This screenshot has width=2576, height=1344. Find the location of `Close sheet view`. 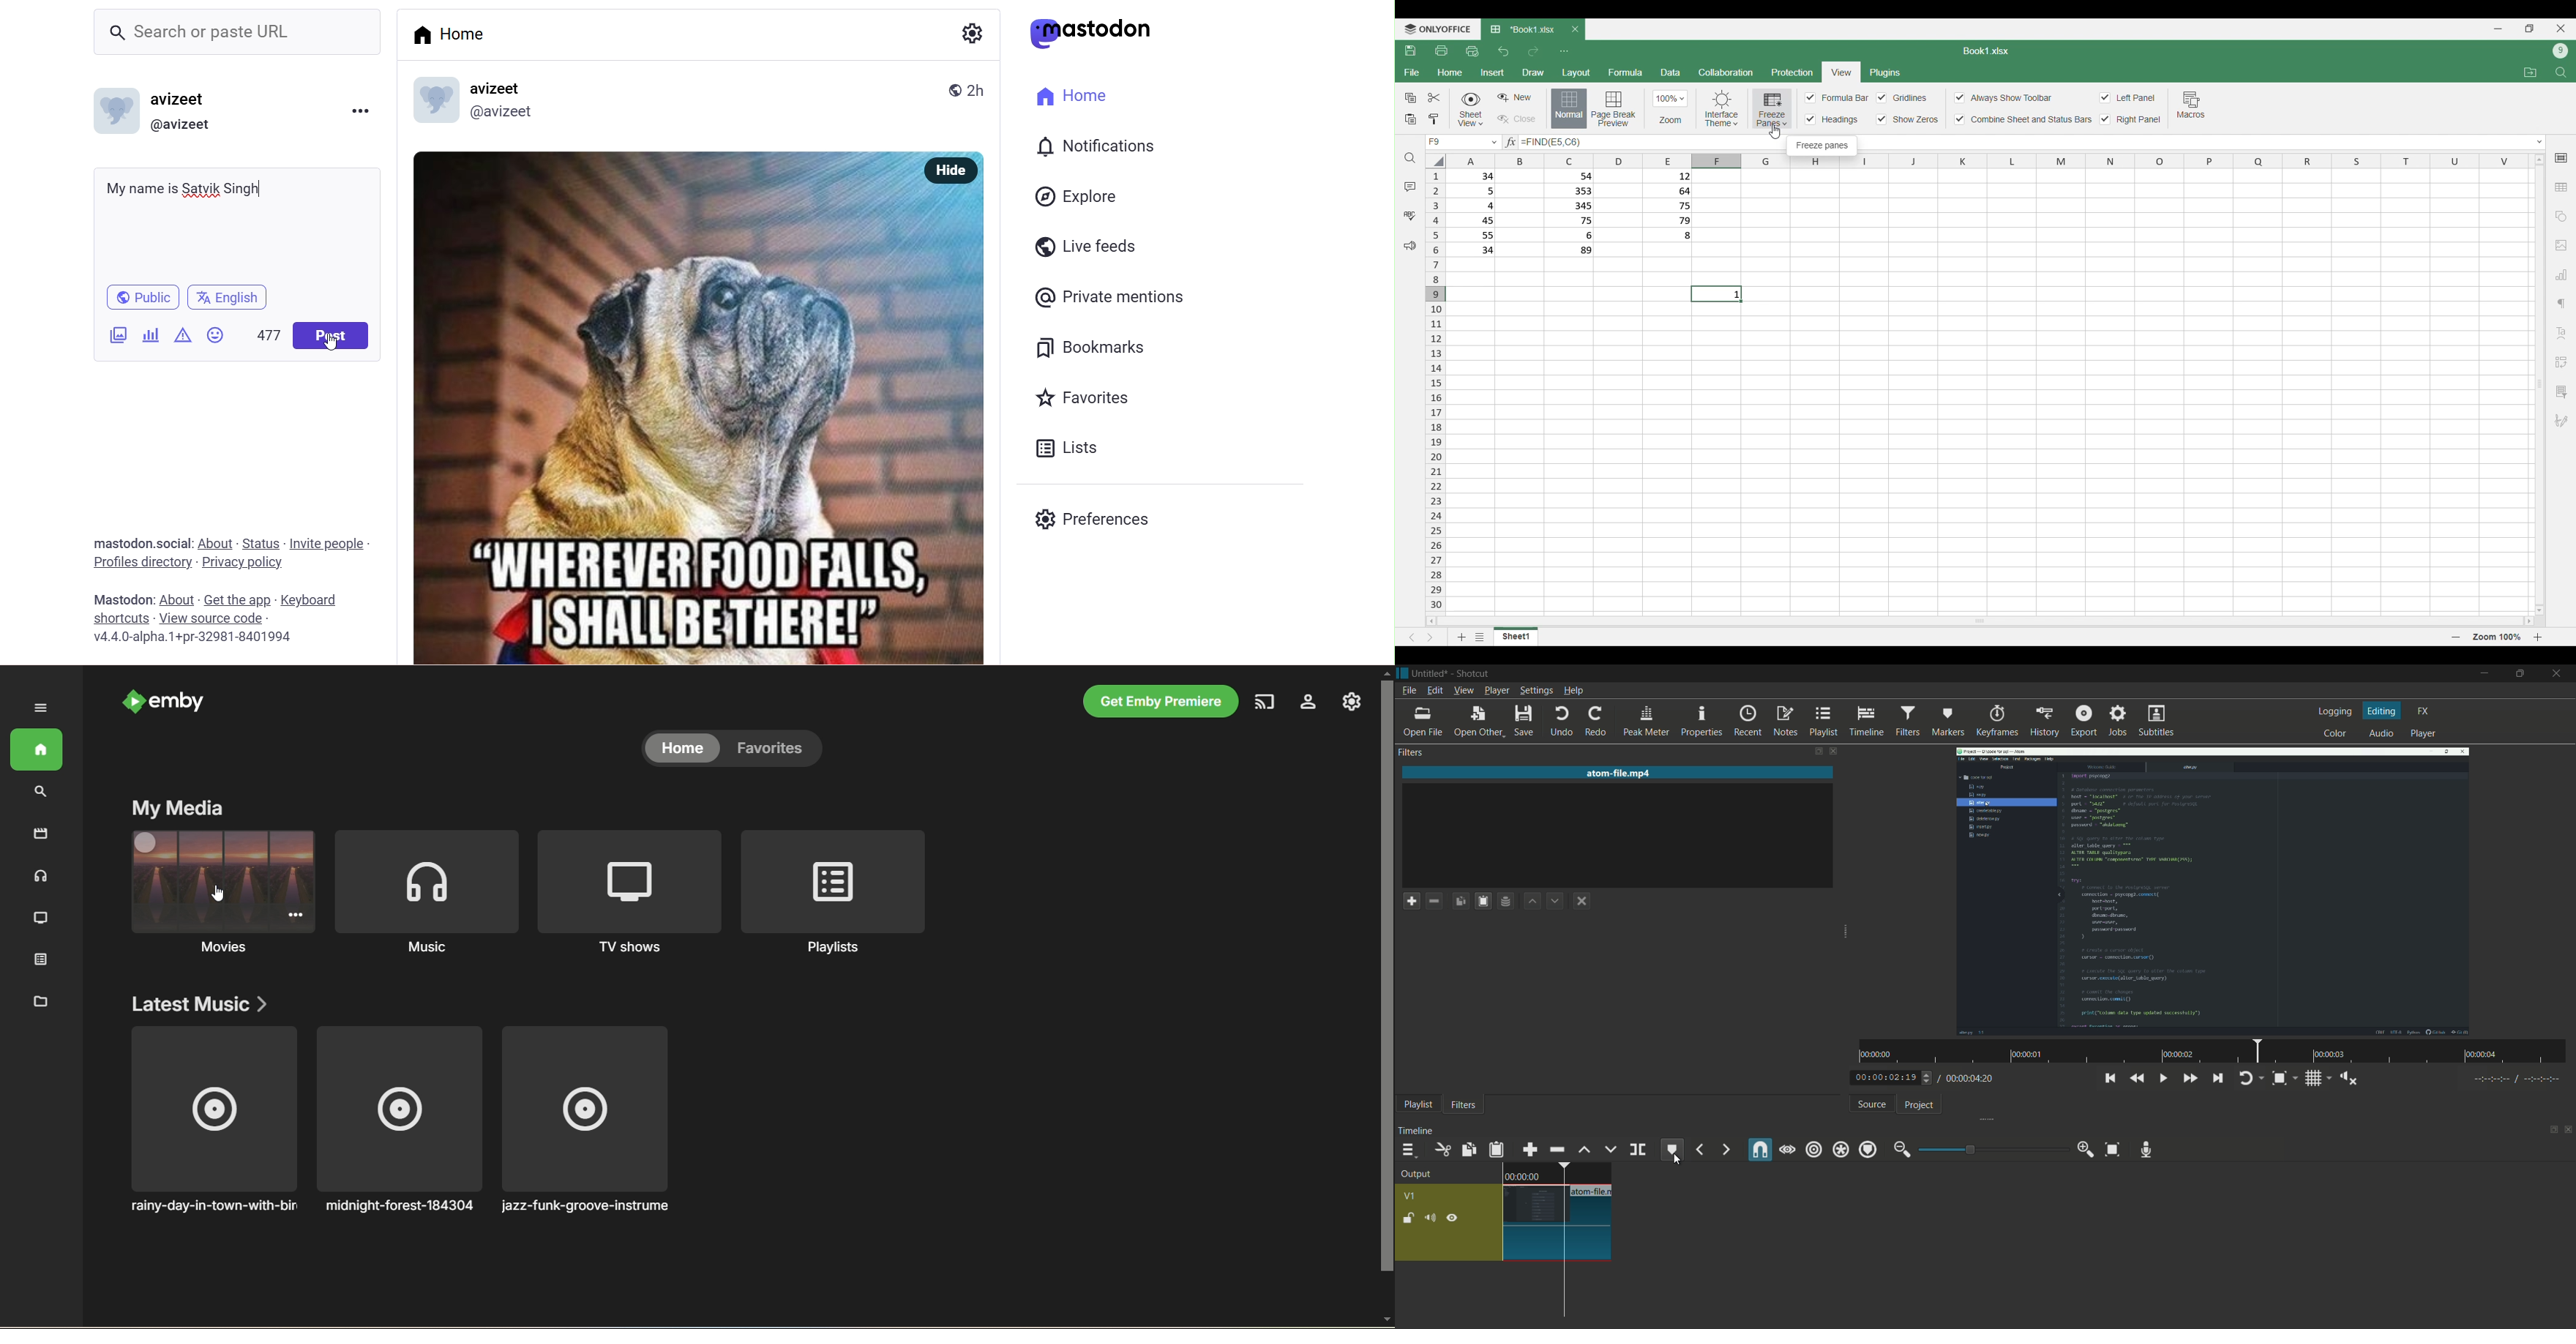

Close sheet view is located at coordinates (1515, 120).